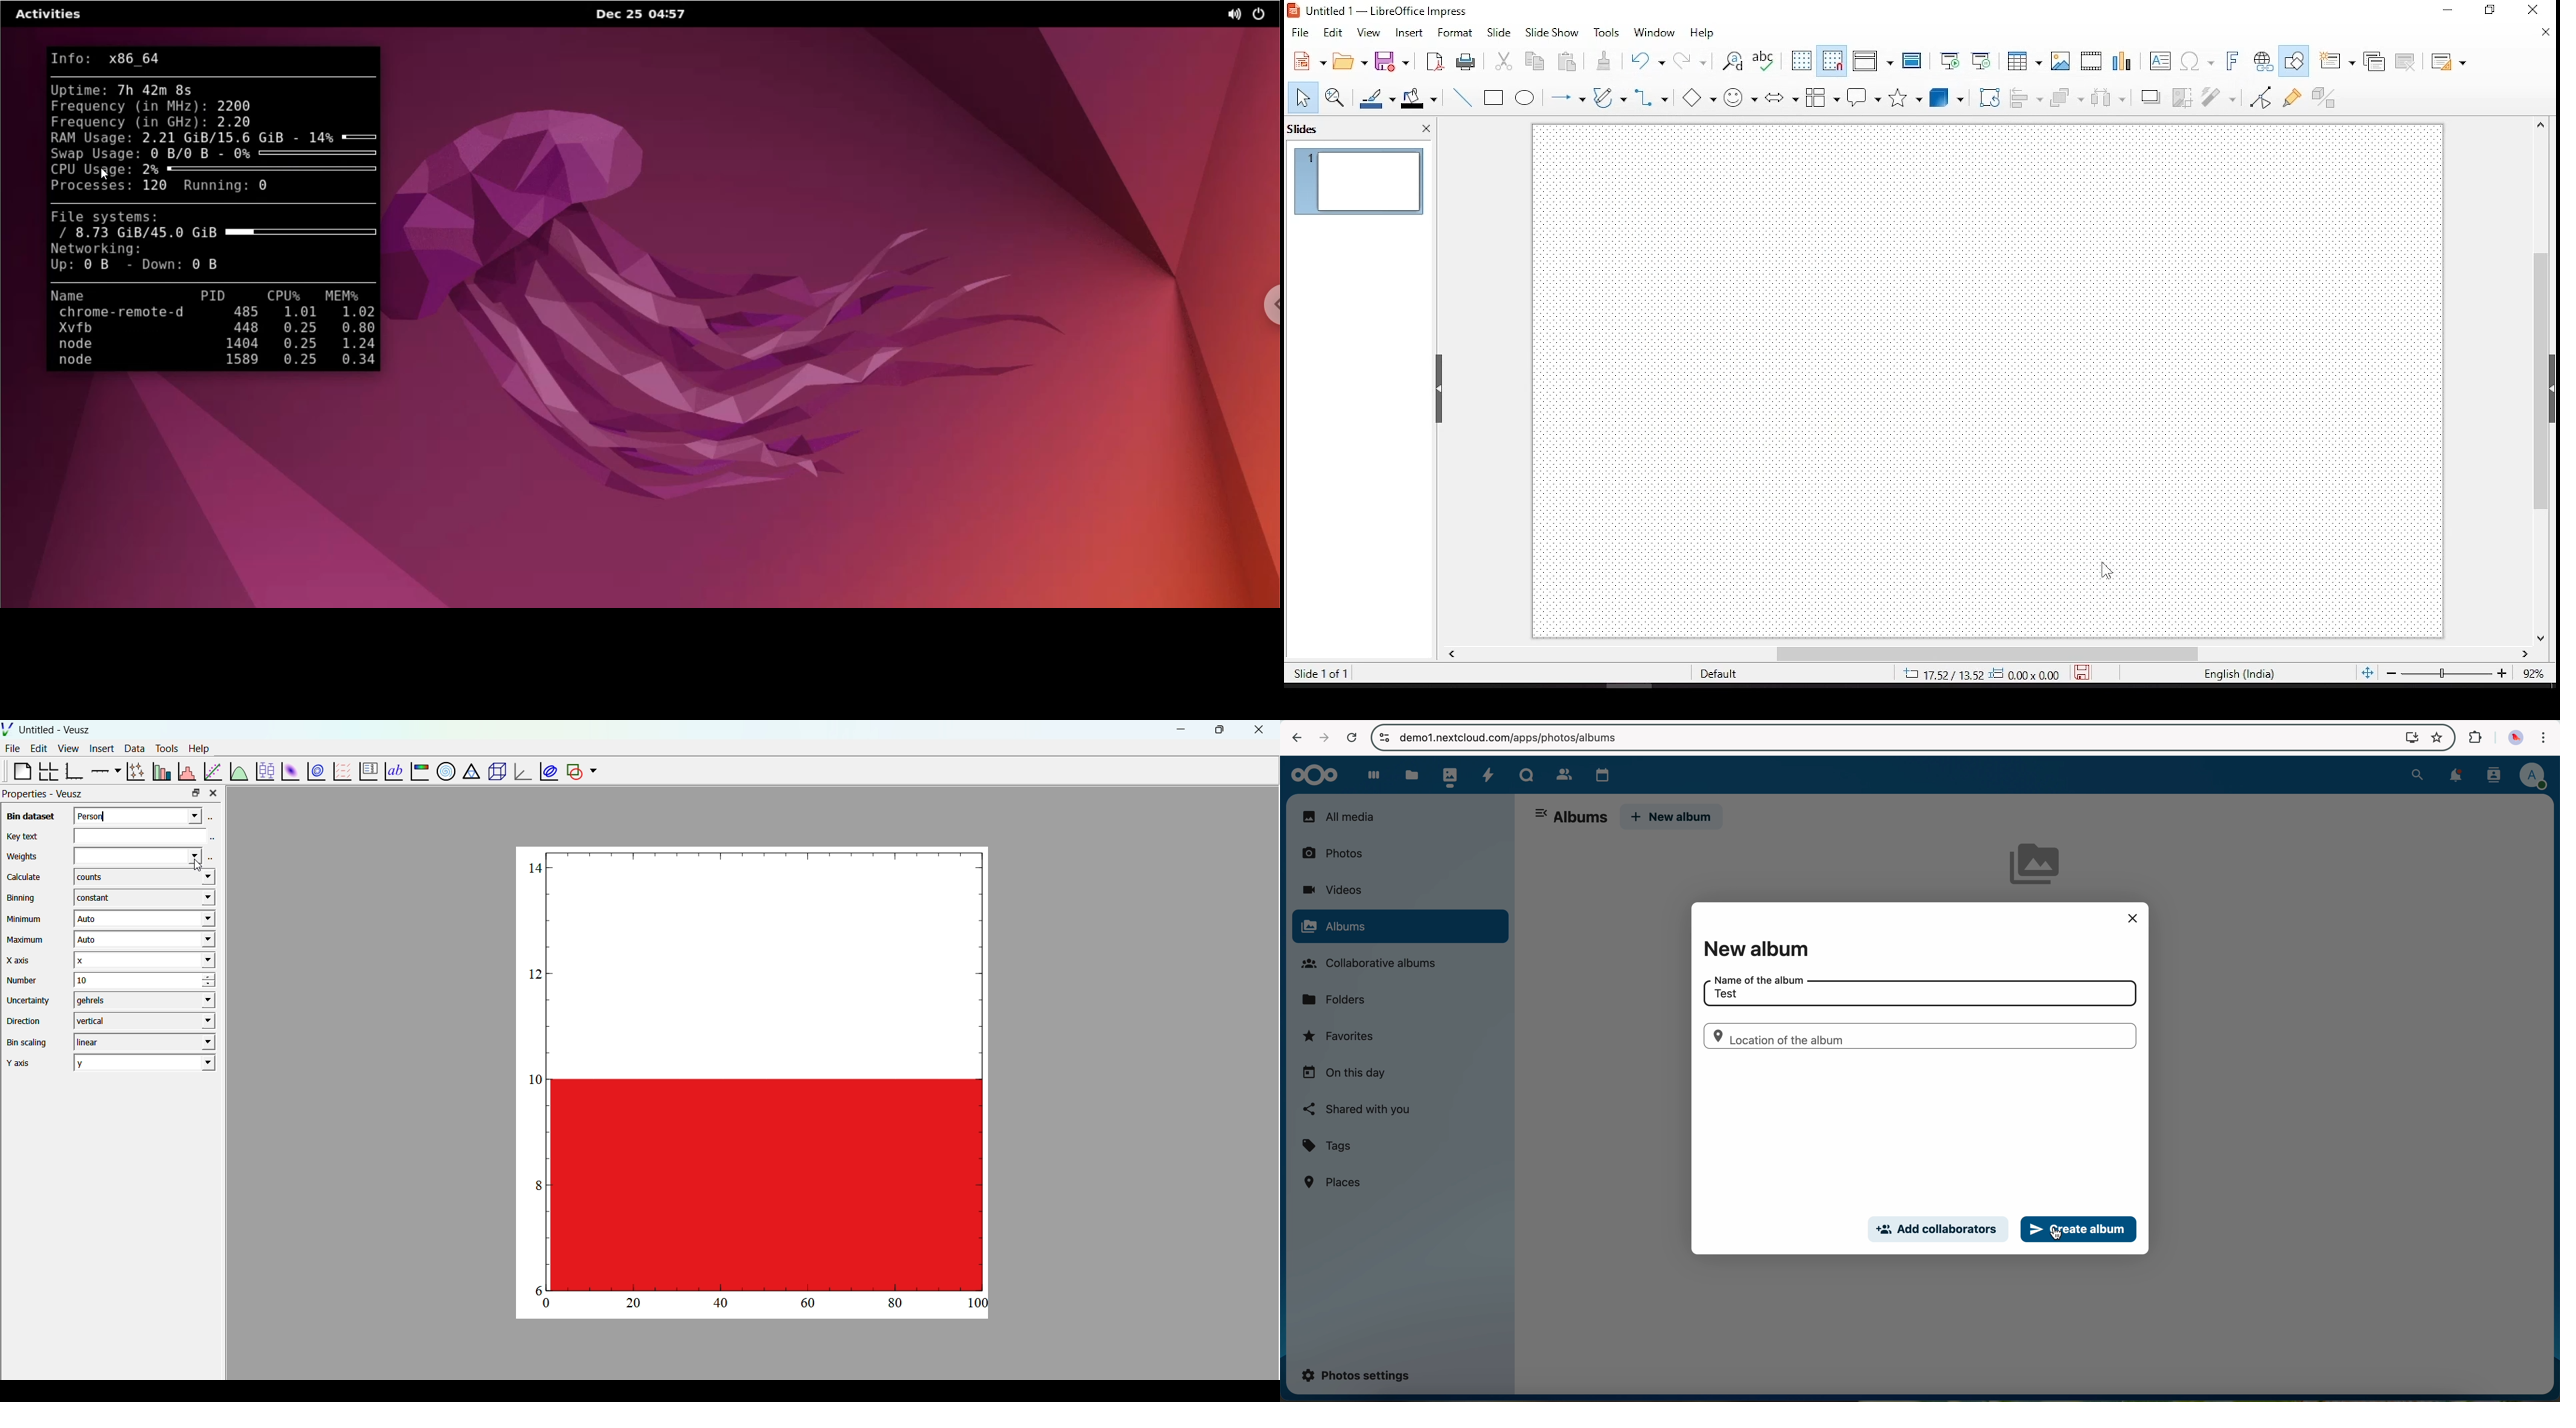 This screenshot has height=1428, width=2576. What do you see at coordinates (2538, 11) in the screenshot?
I see `close window` at bounding box center [2538, 11].